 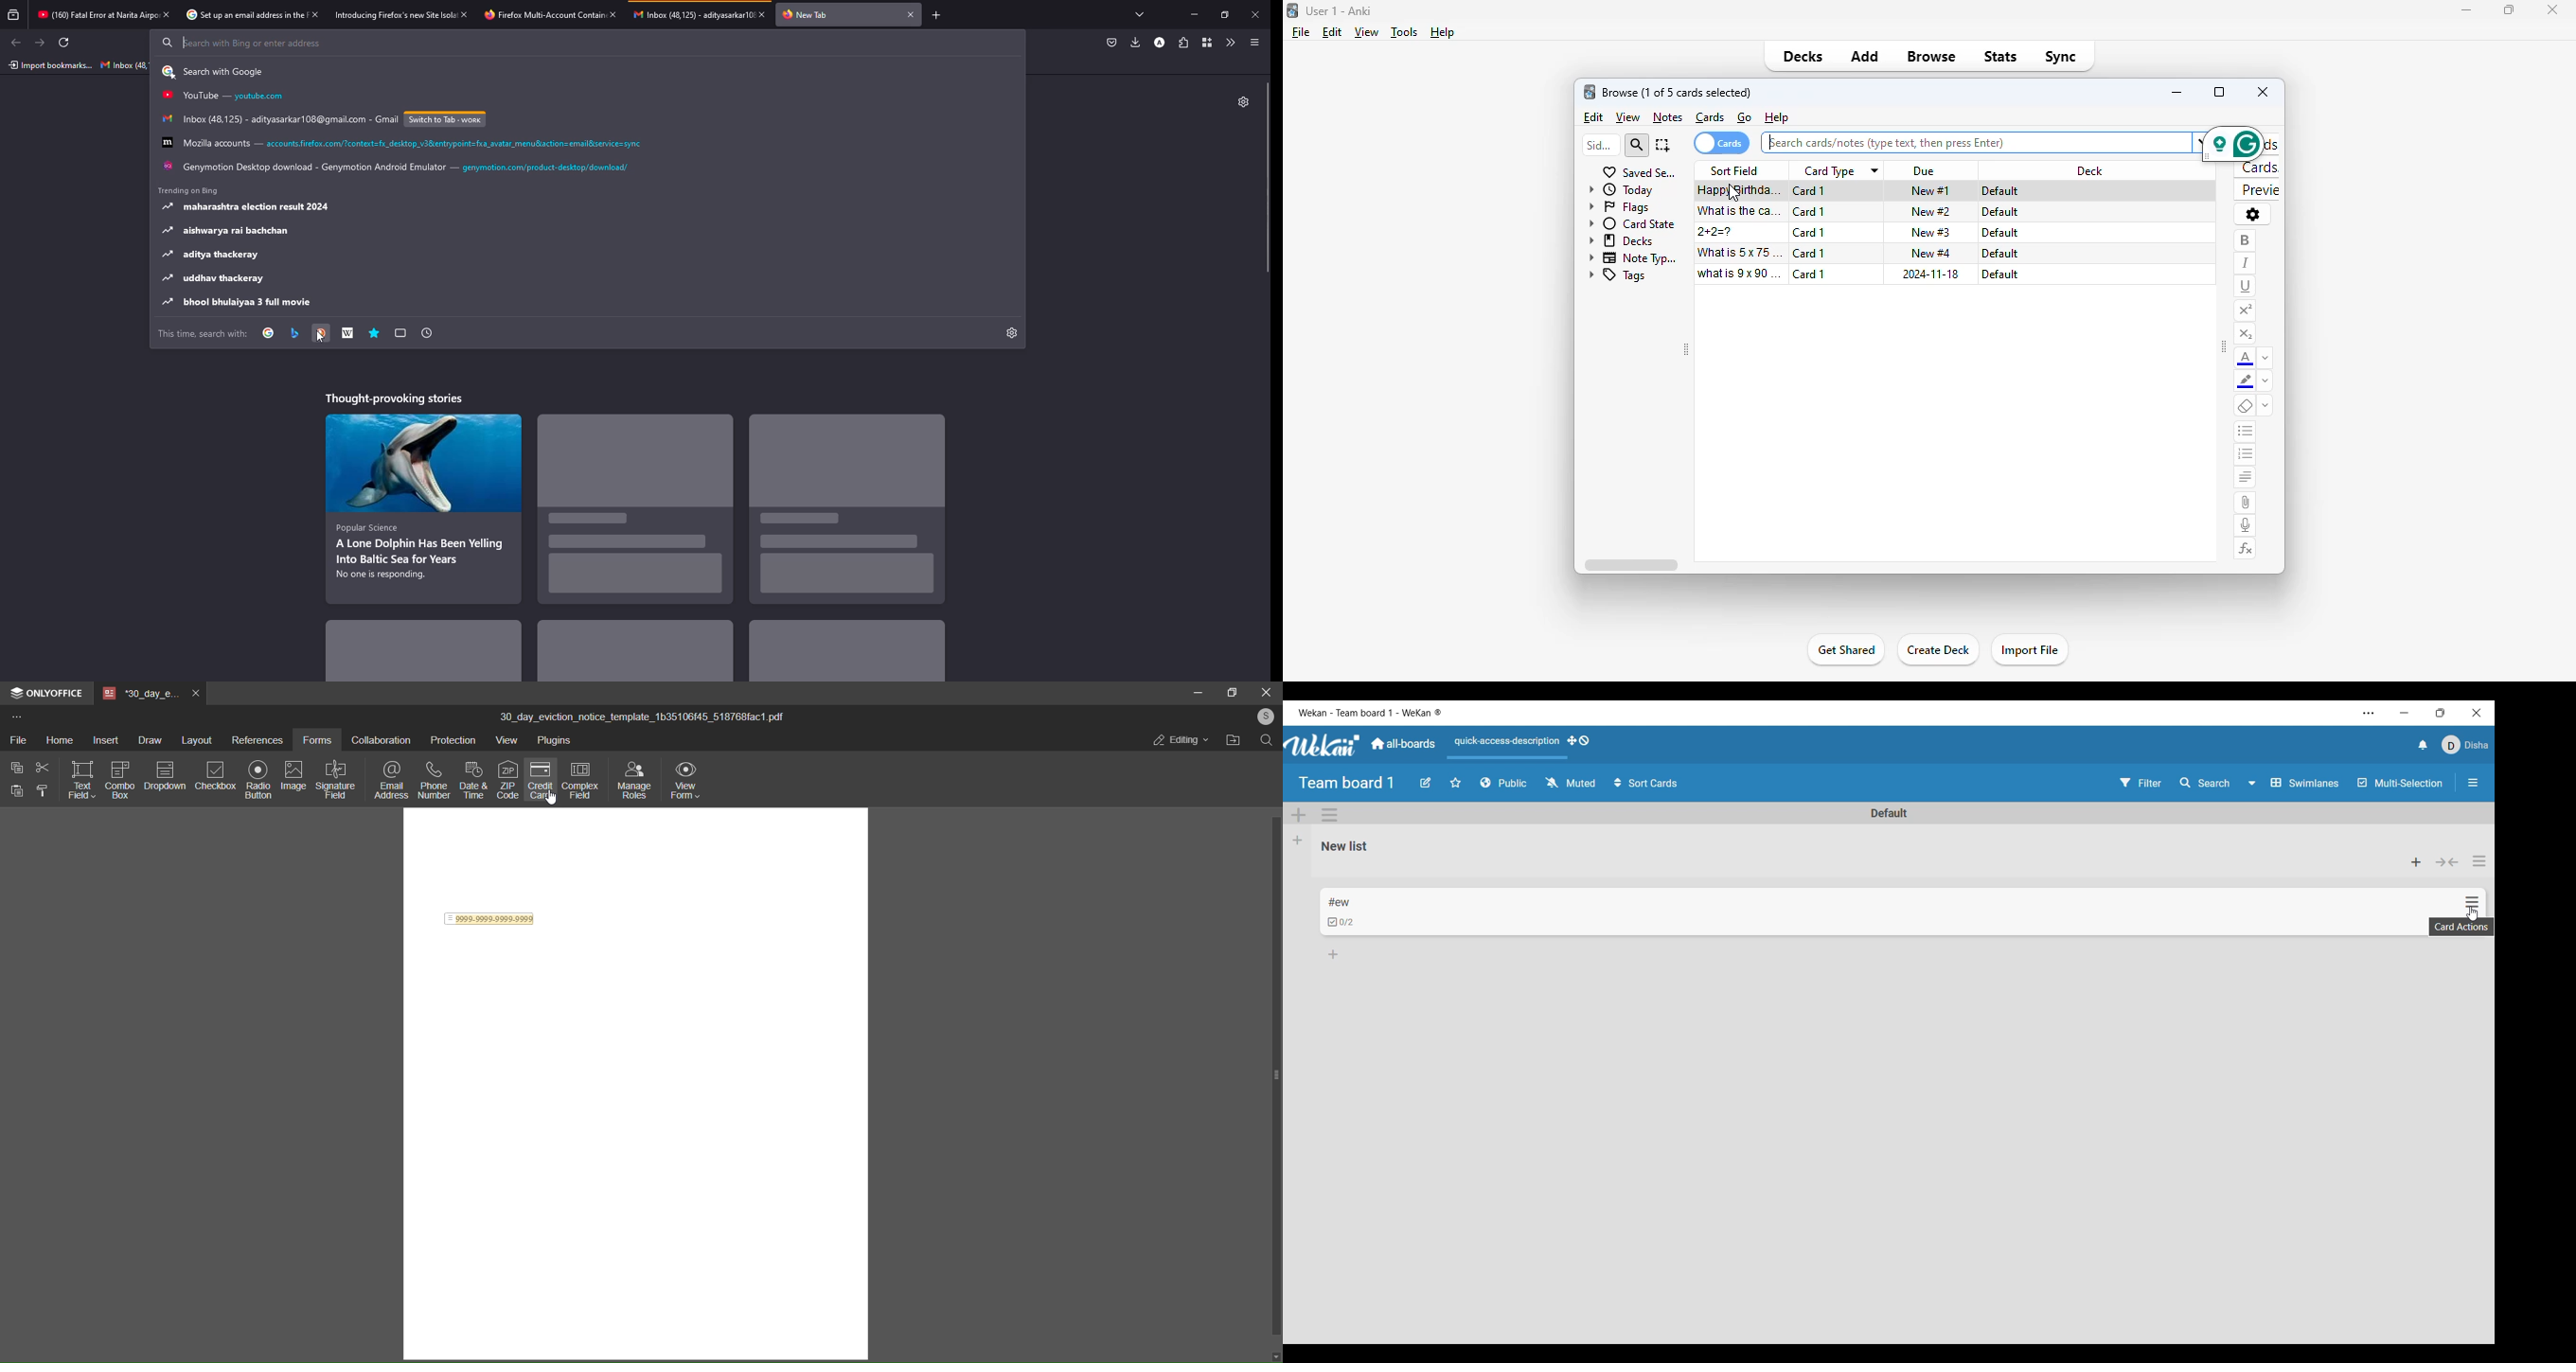 I want to click on Minimize, so click(x=2404, y=712).